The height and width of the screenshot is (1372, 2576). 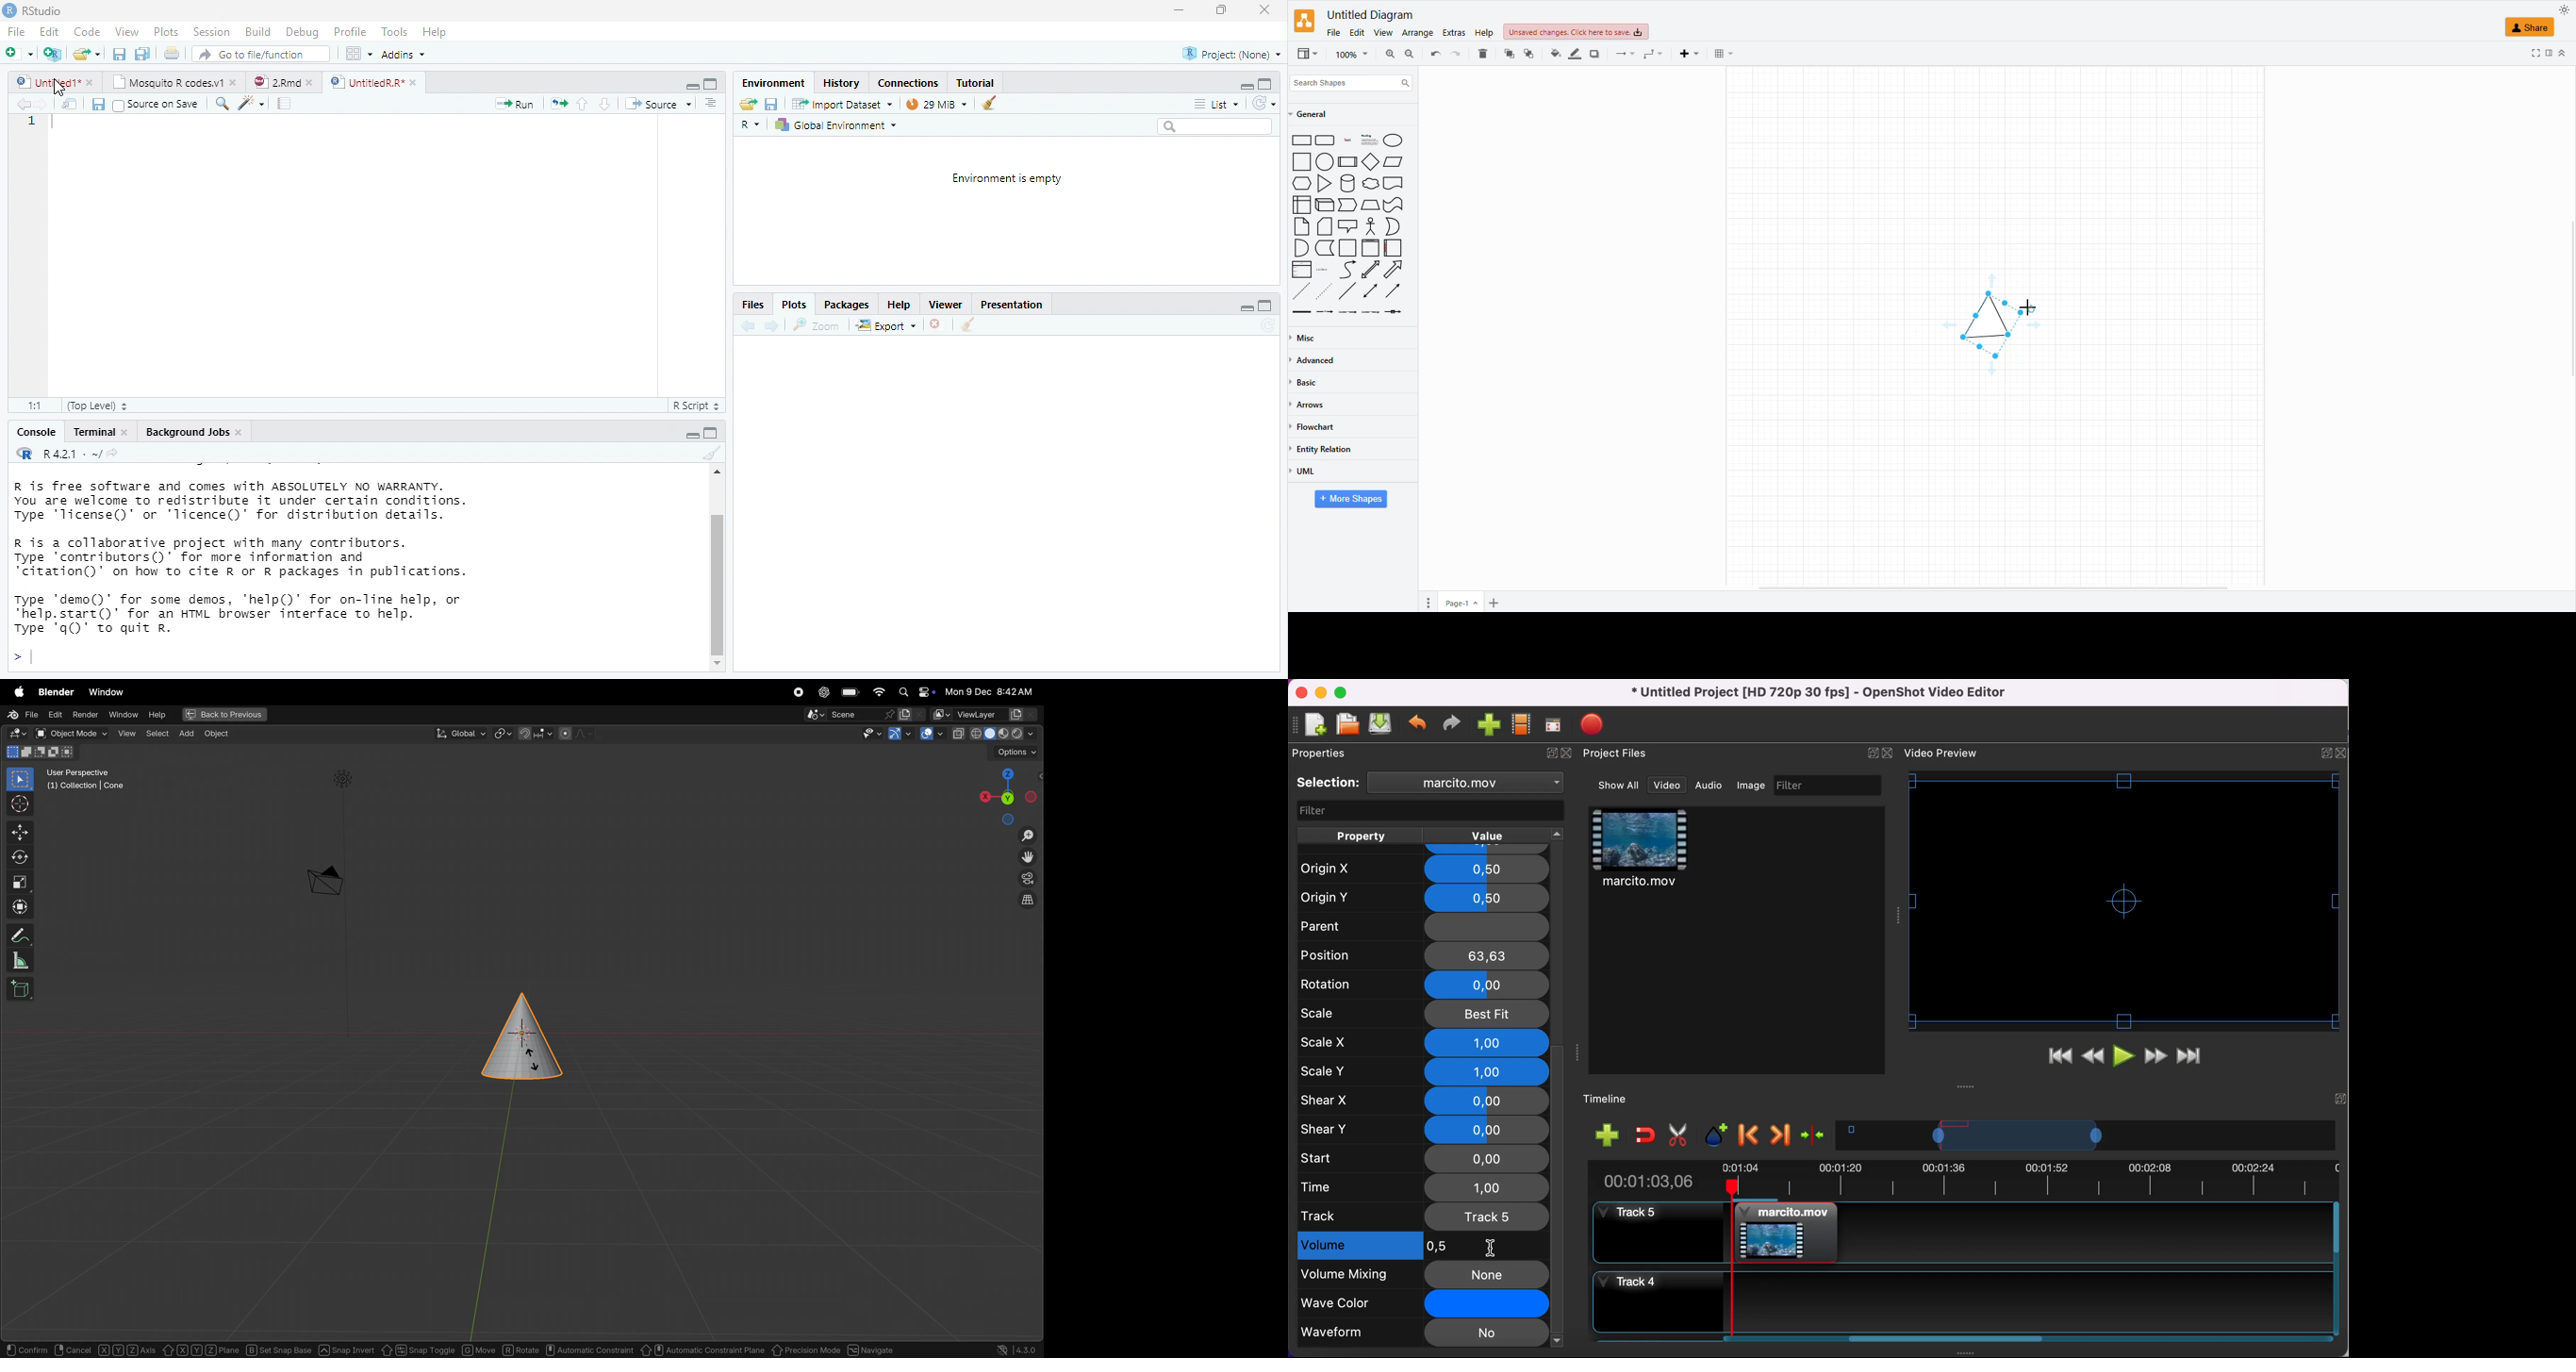 What do you see at coordinates (772, 105) in the screenshot?
I see `save current document` at bounding box center [772, 105].